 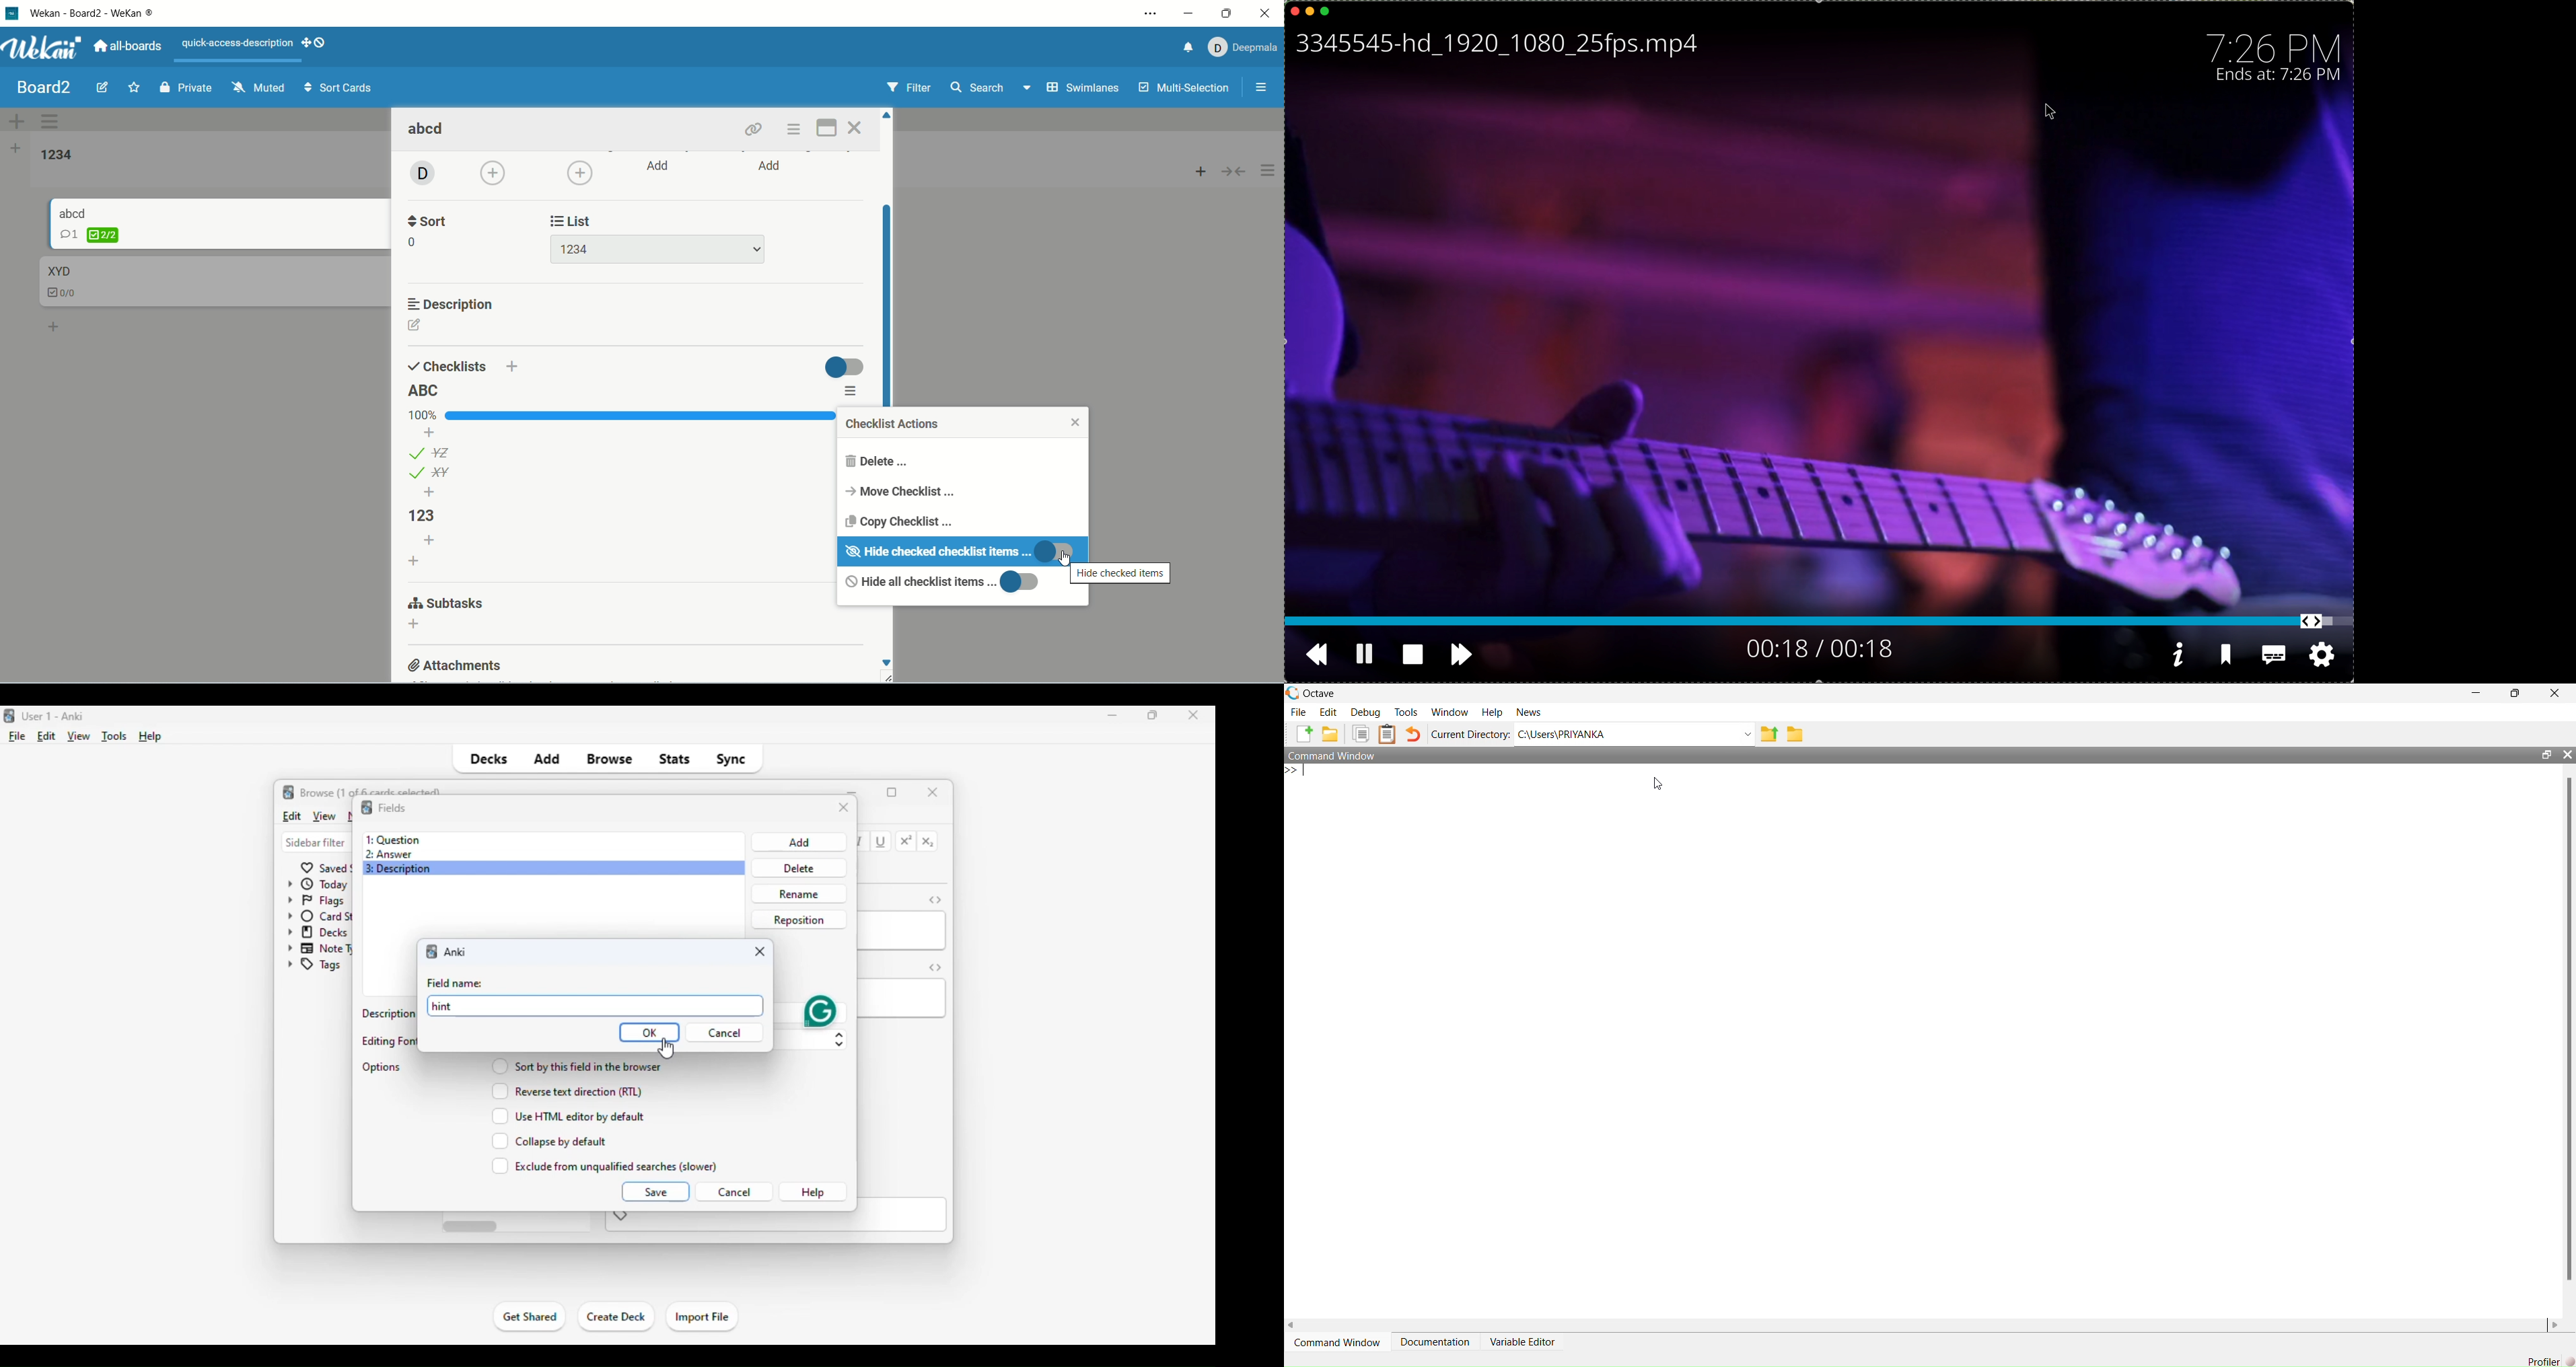 What do you see at coordinates (1330, 733) in the screenshot?
I see `add folder` at bounding box center [1330, 733].